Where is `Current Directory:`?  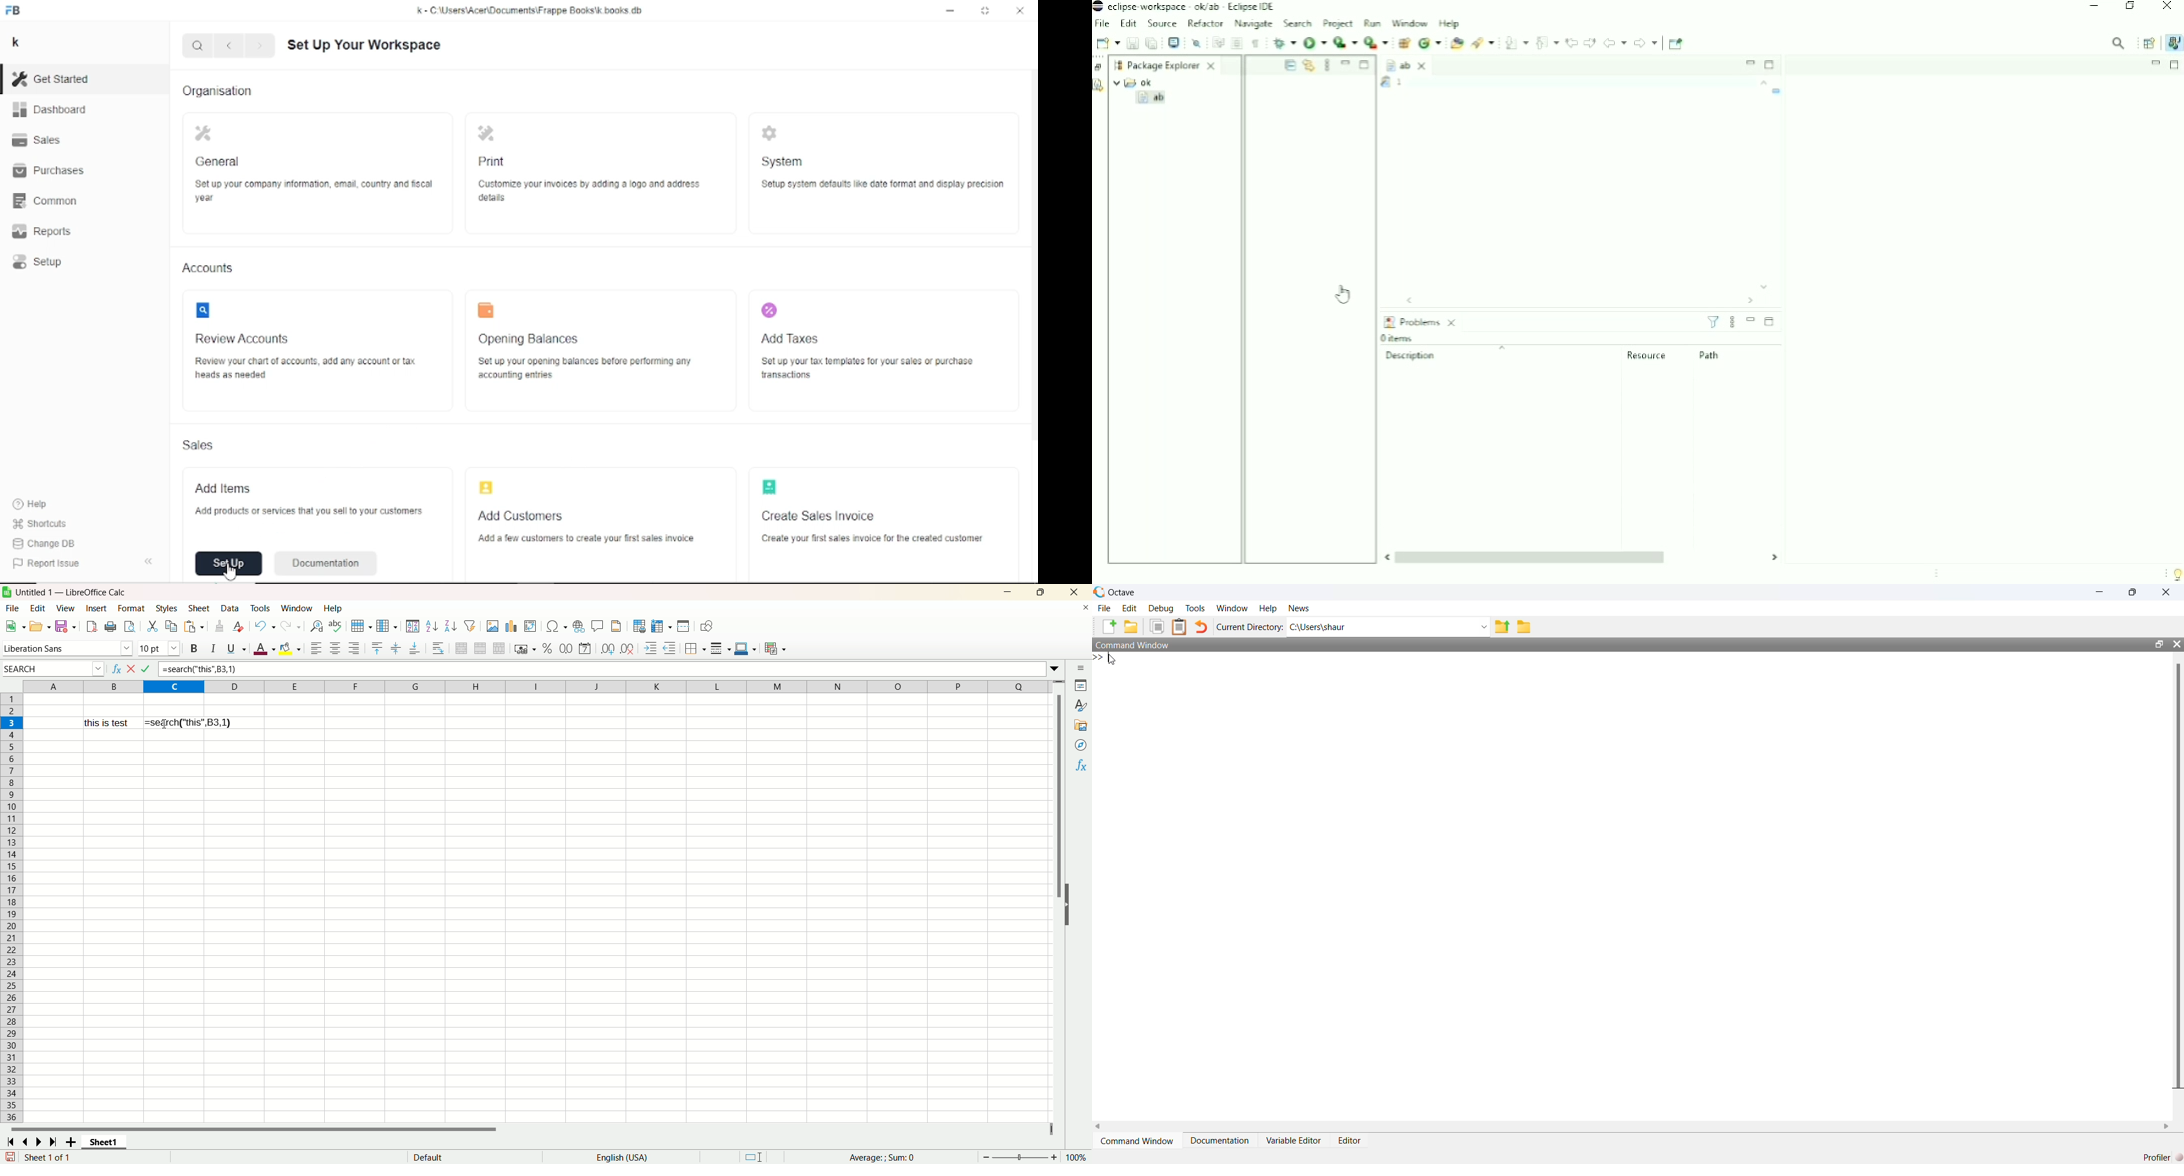
Current Directory: is located at coordinates (1251, 627).